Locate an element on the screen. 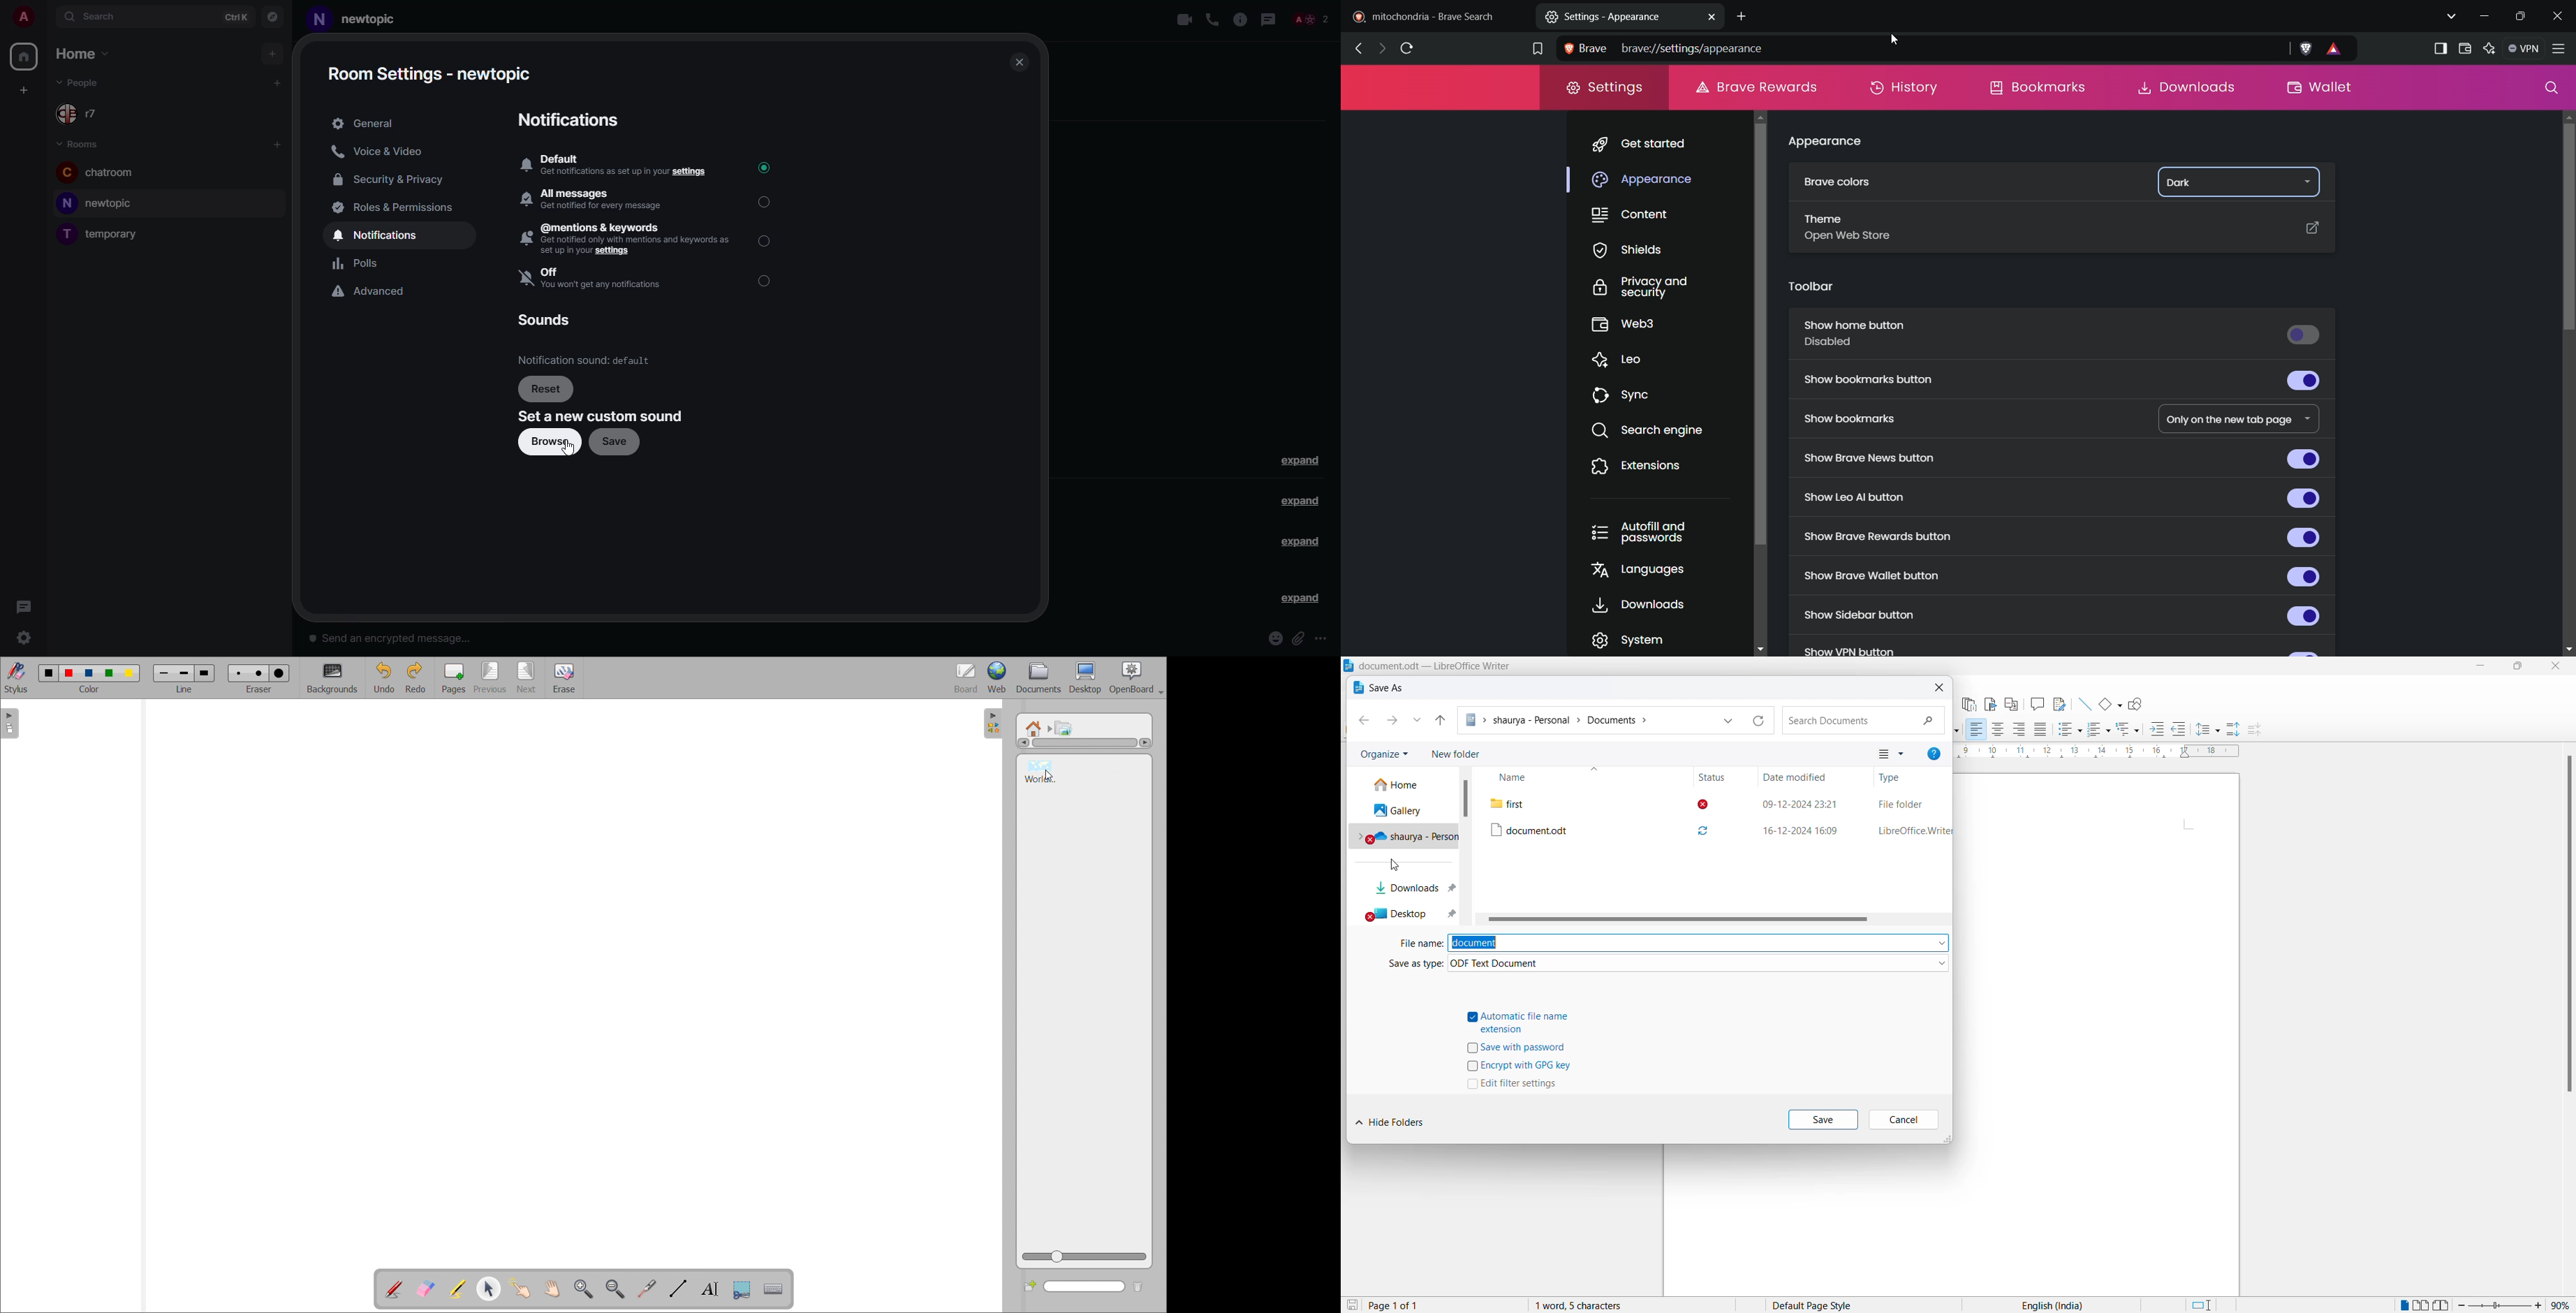  Go back is located at coordinates (1362, 722).